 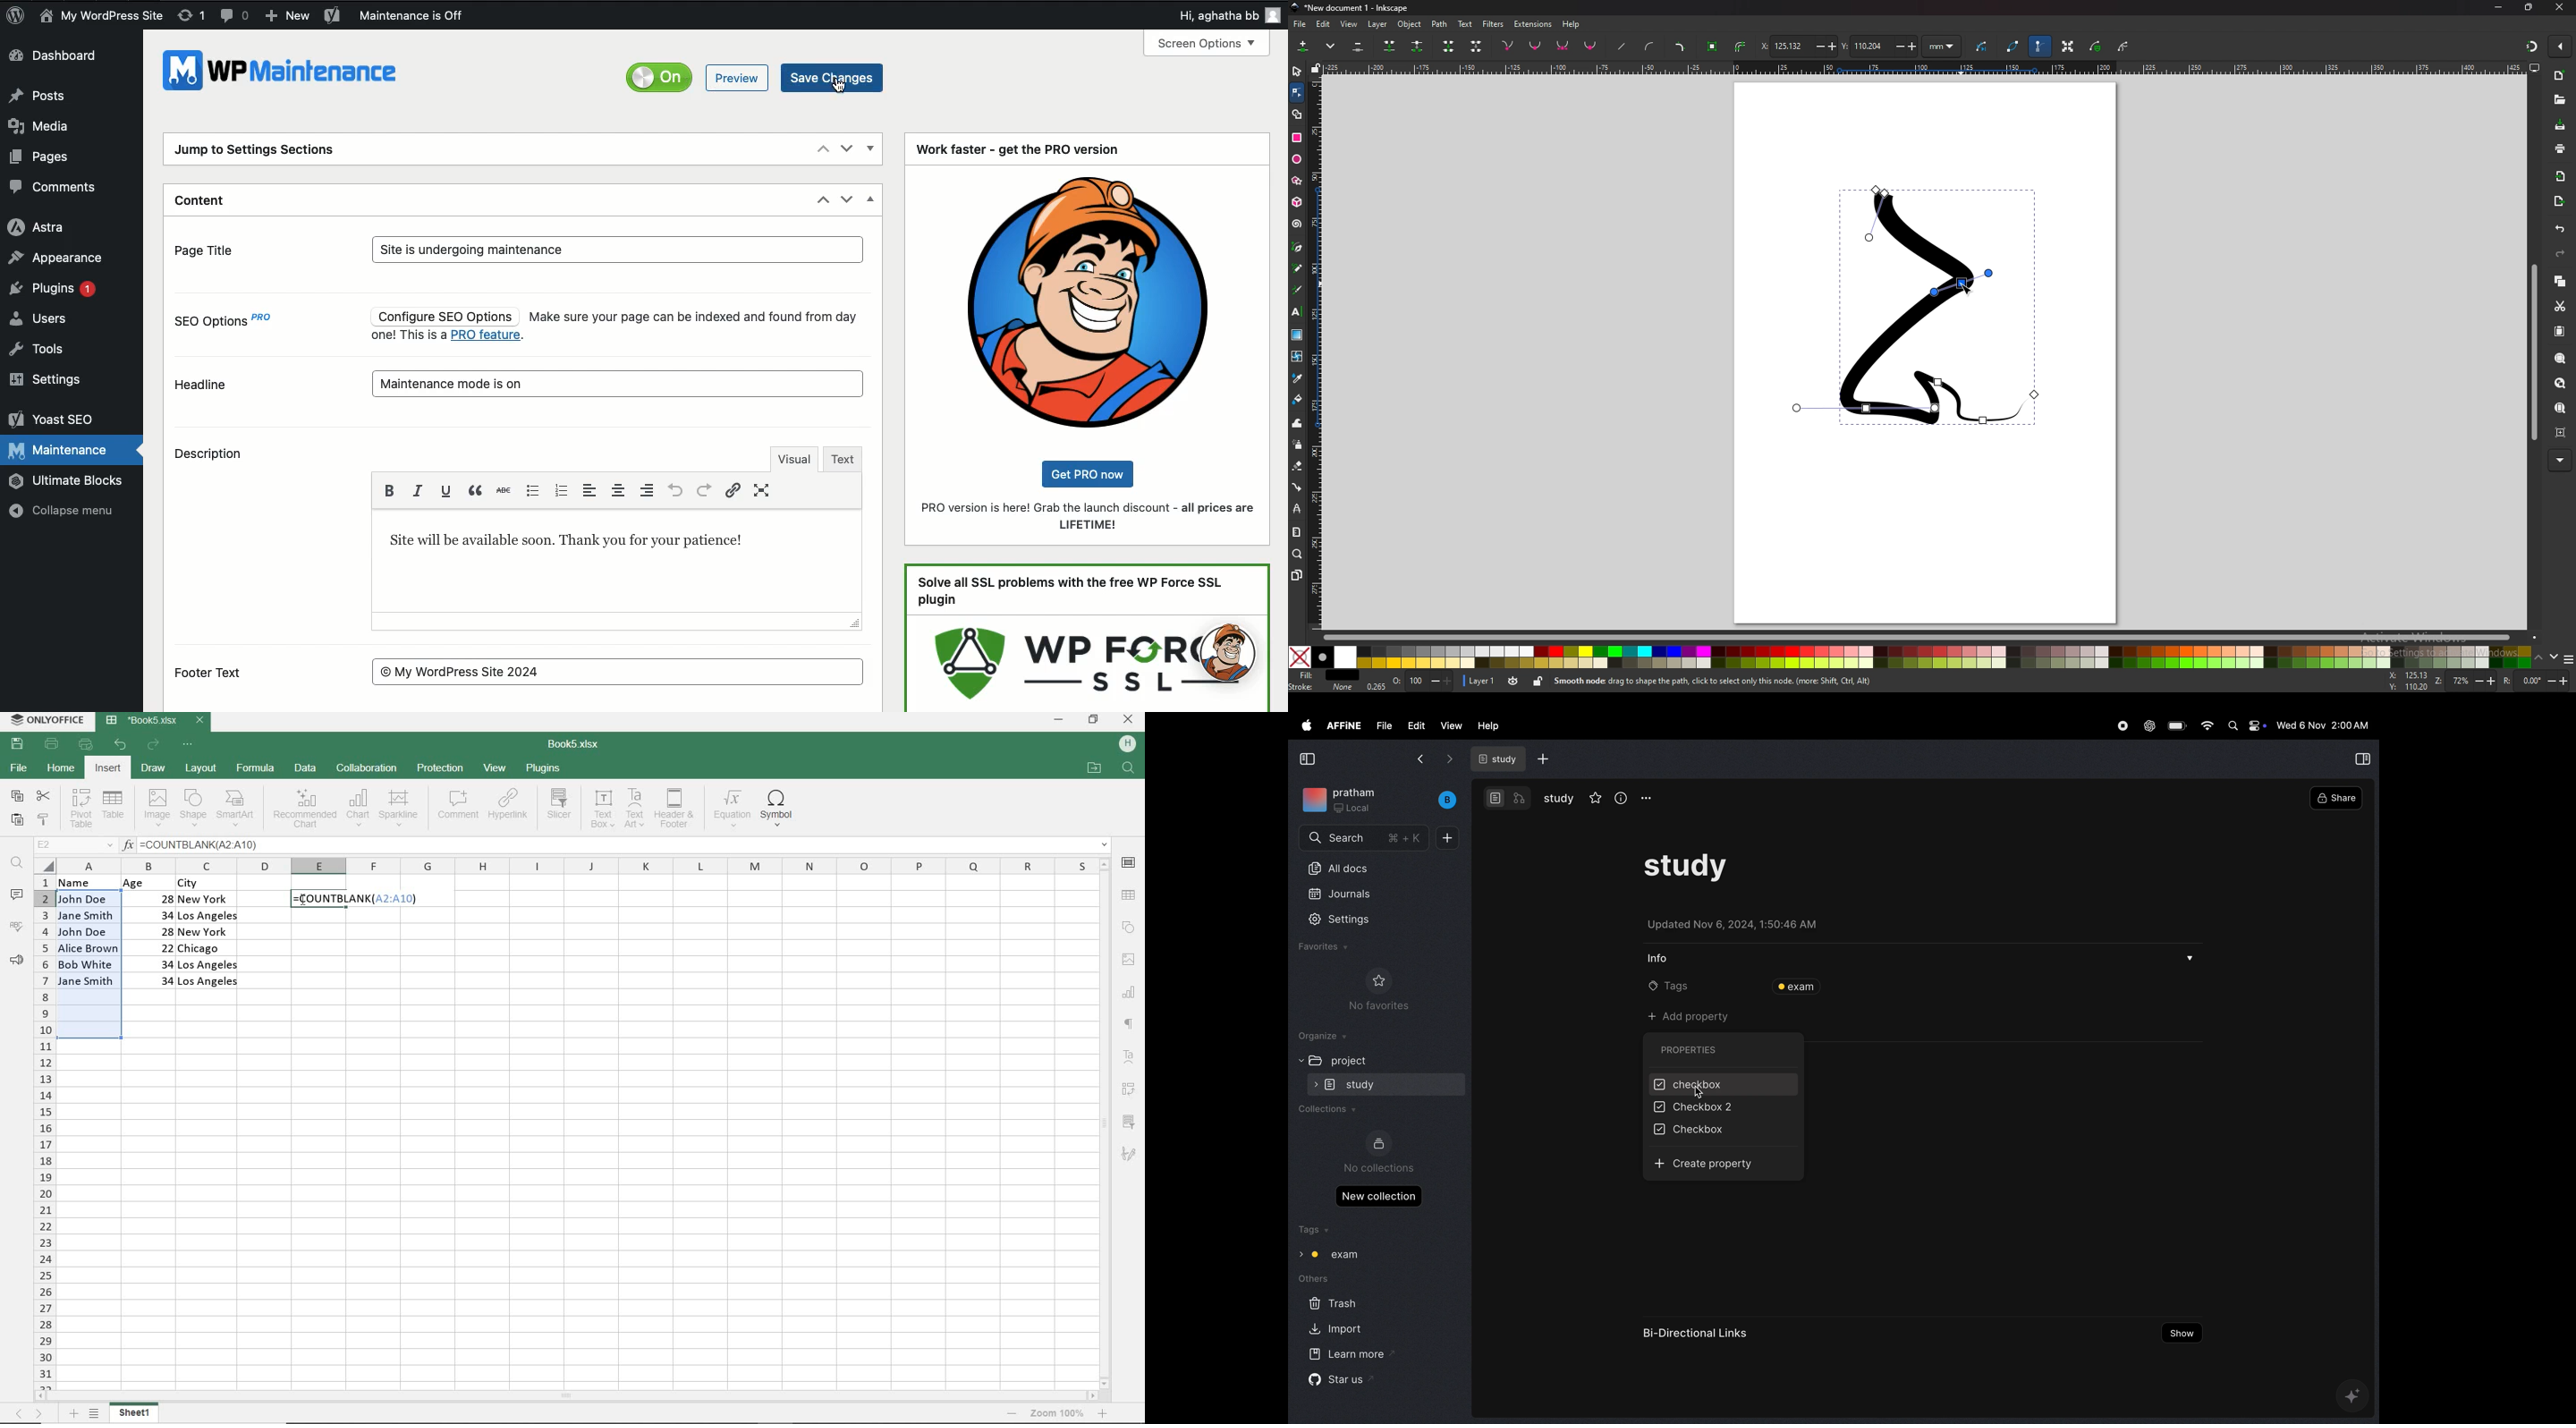 What do you see at coordinates (1297, 378) in the screenshot?
I see `dropper` at bounding box center [1297, 378].